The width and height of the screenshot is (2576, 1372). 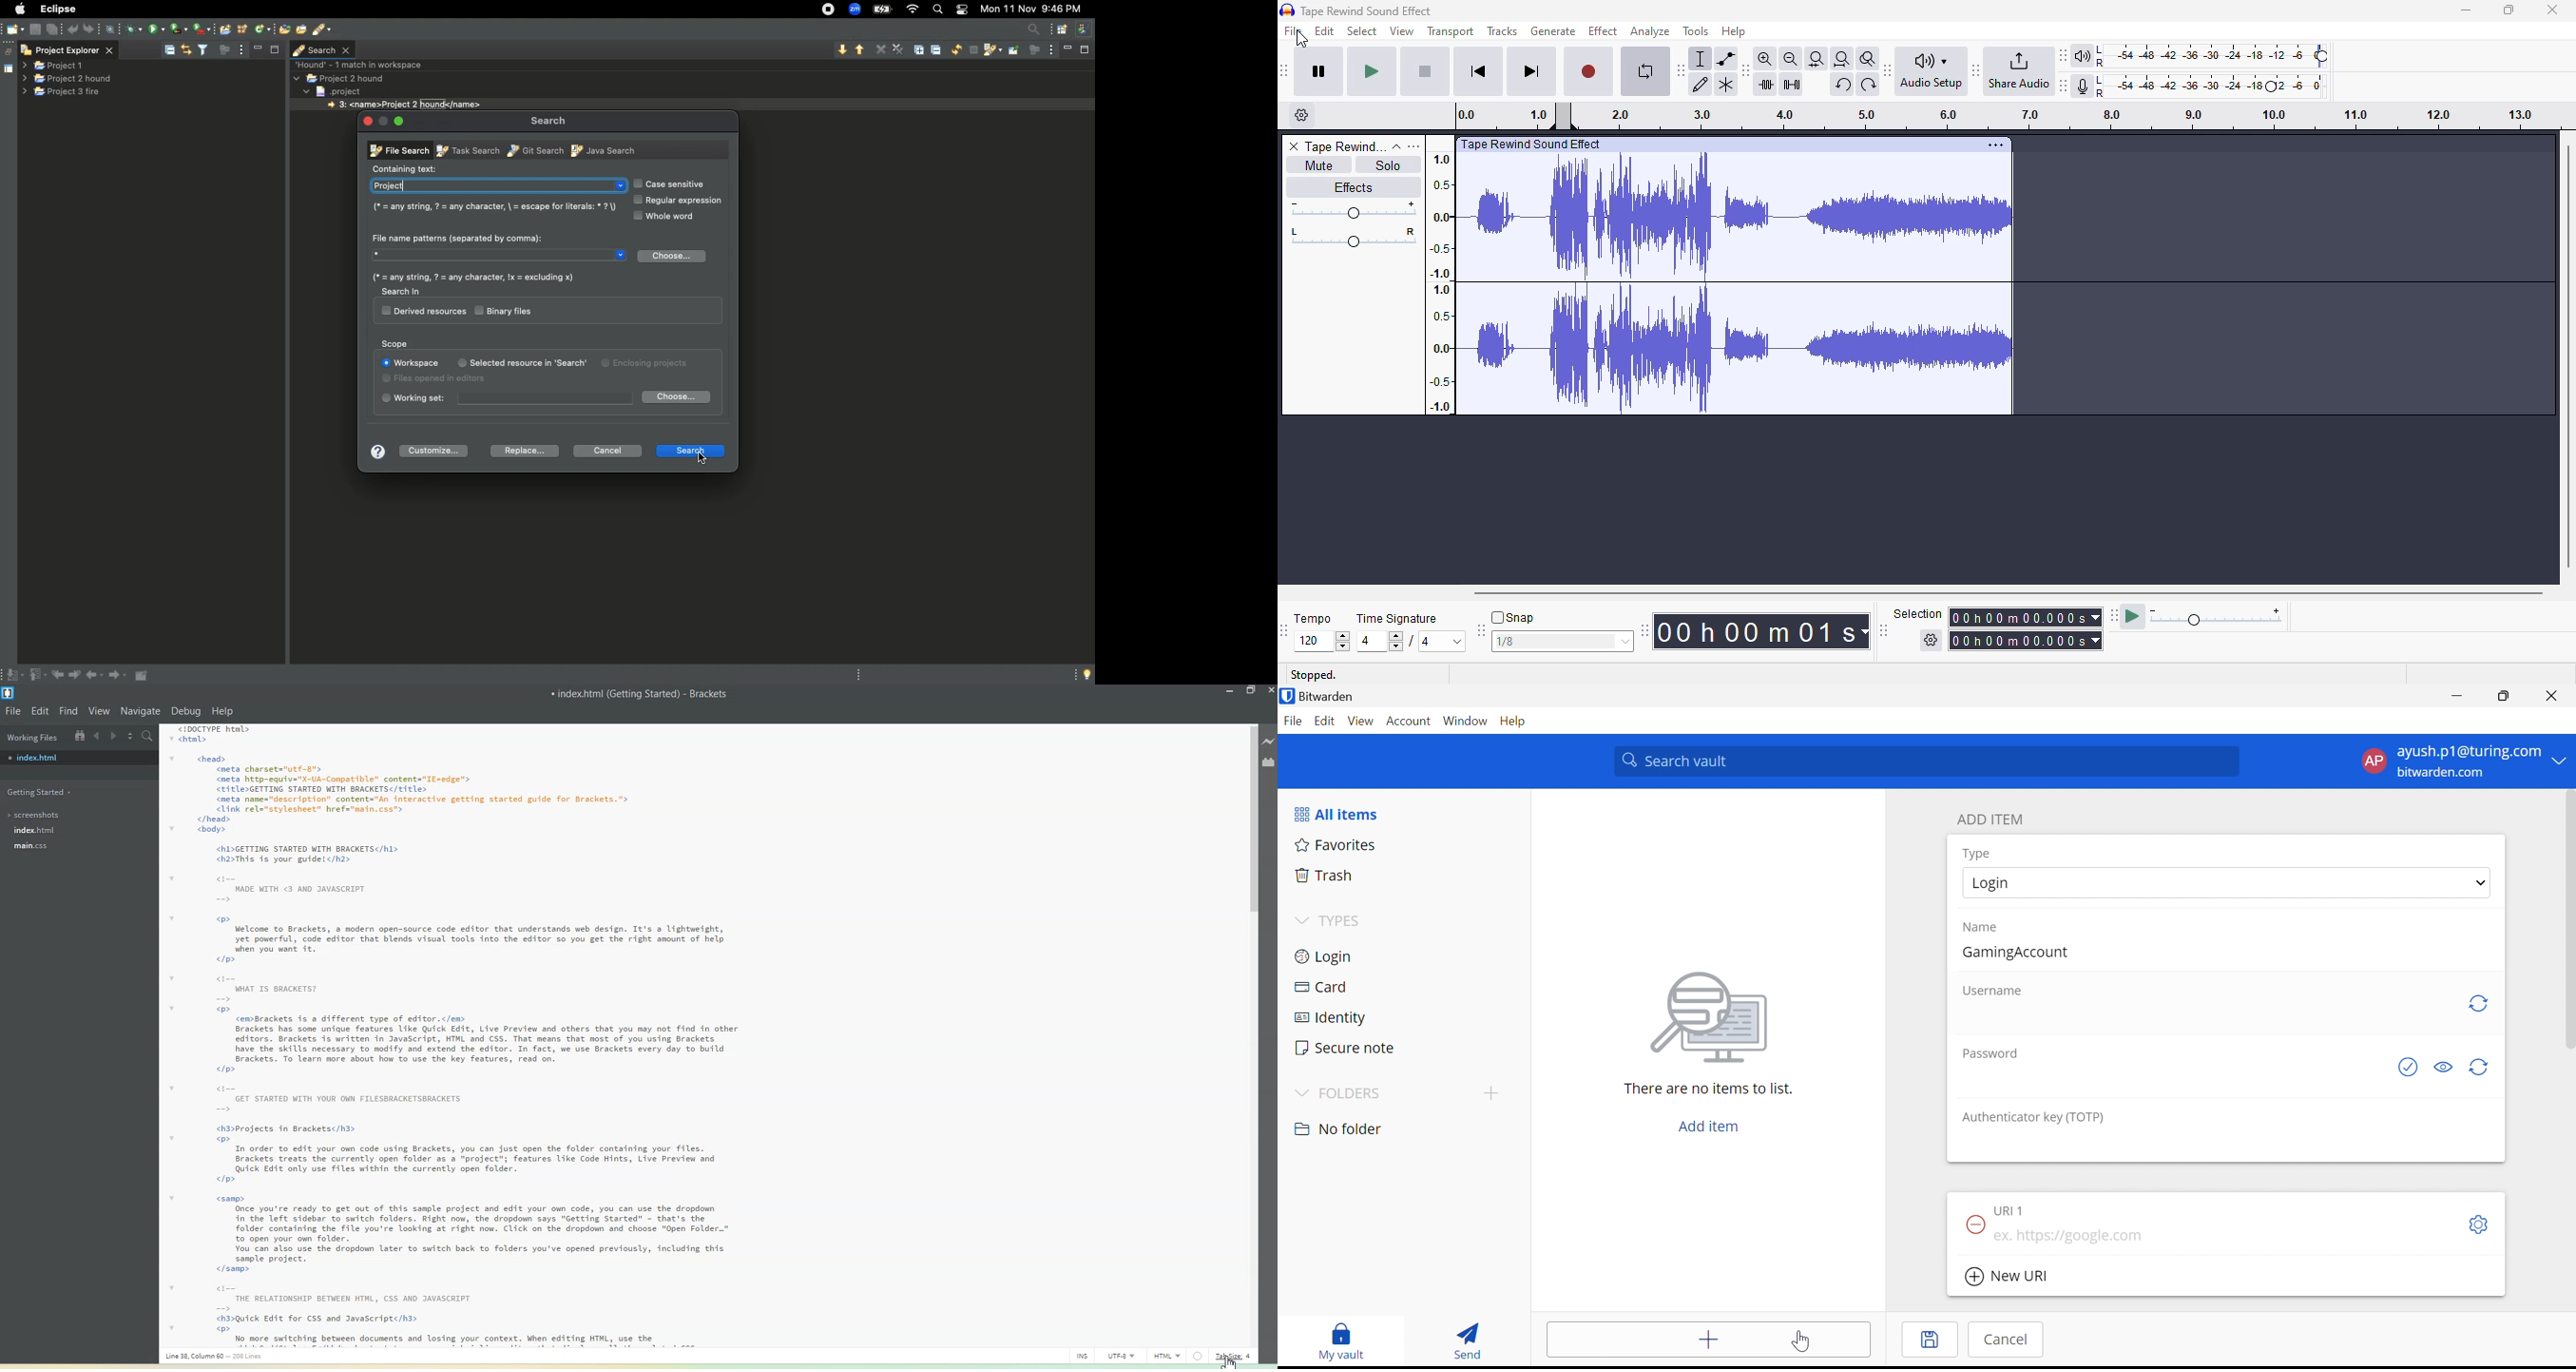 What do you see at coordinates (1299, 1092) in the screenshot?
I see `Drop Down` at bounding box center [1299, 1092].